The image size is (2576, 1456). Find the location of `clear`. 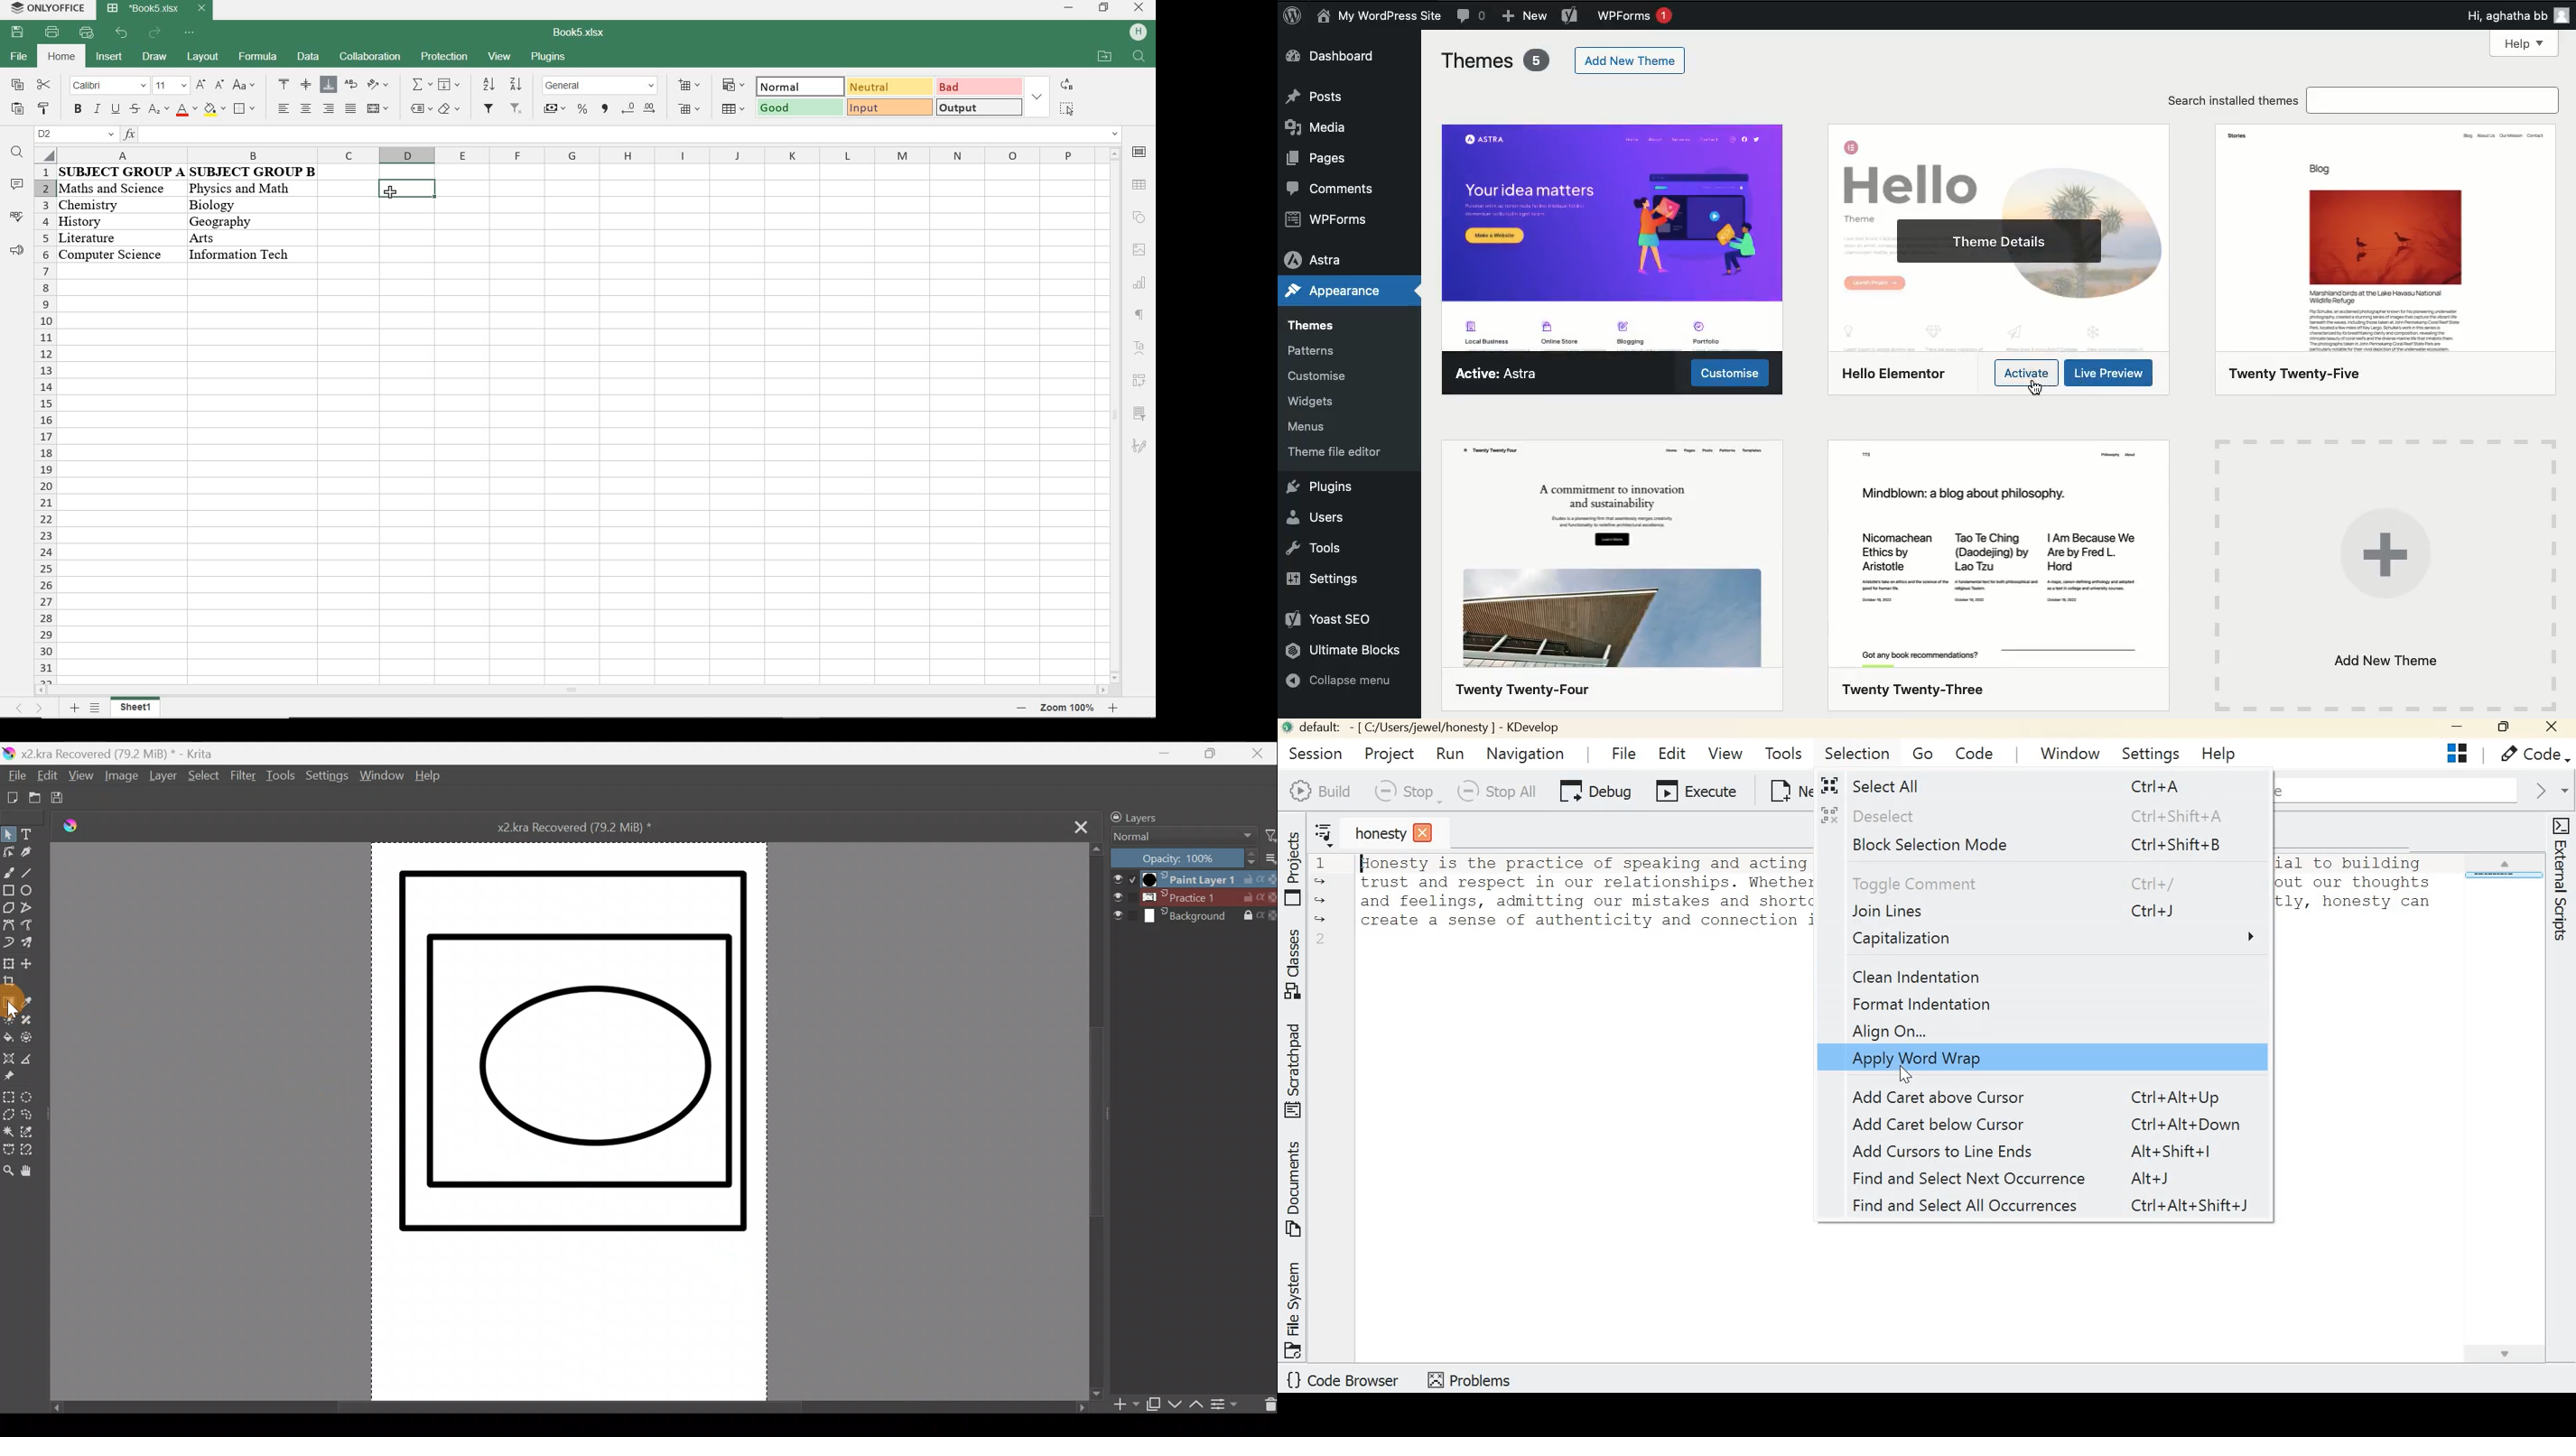

clear is located at coordinates (452, 110).